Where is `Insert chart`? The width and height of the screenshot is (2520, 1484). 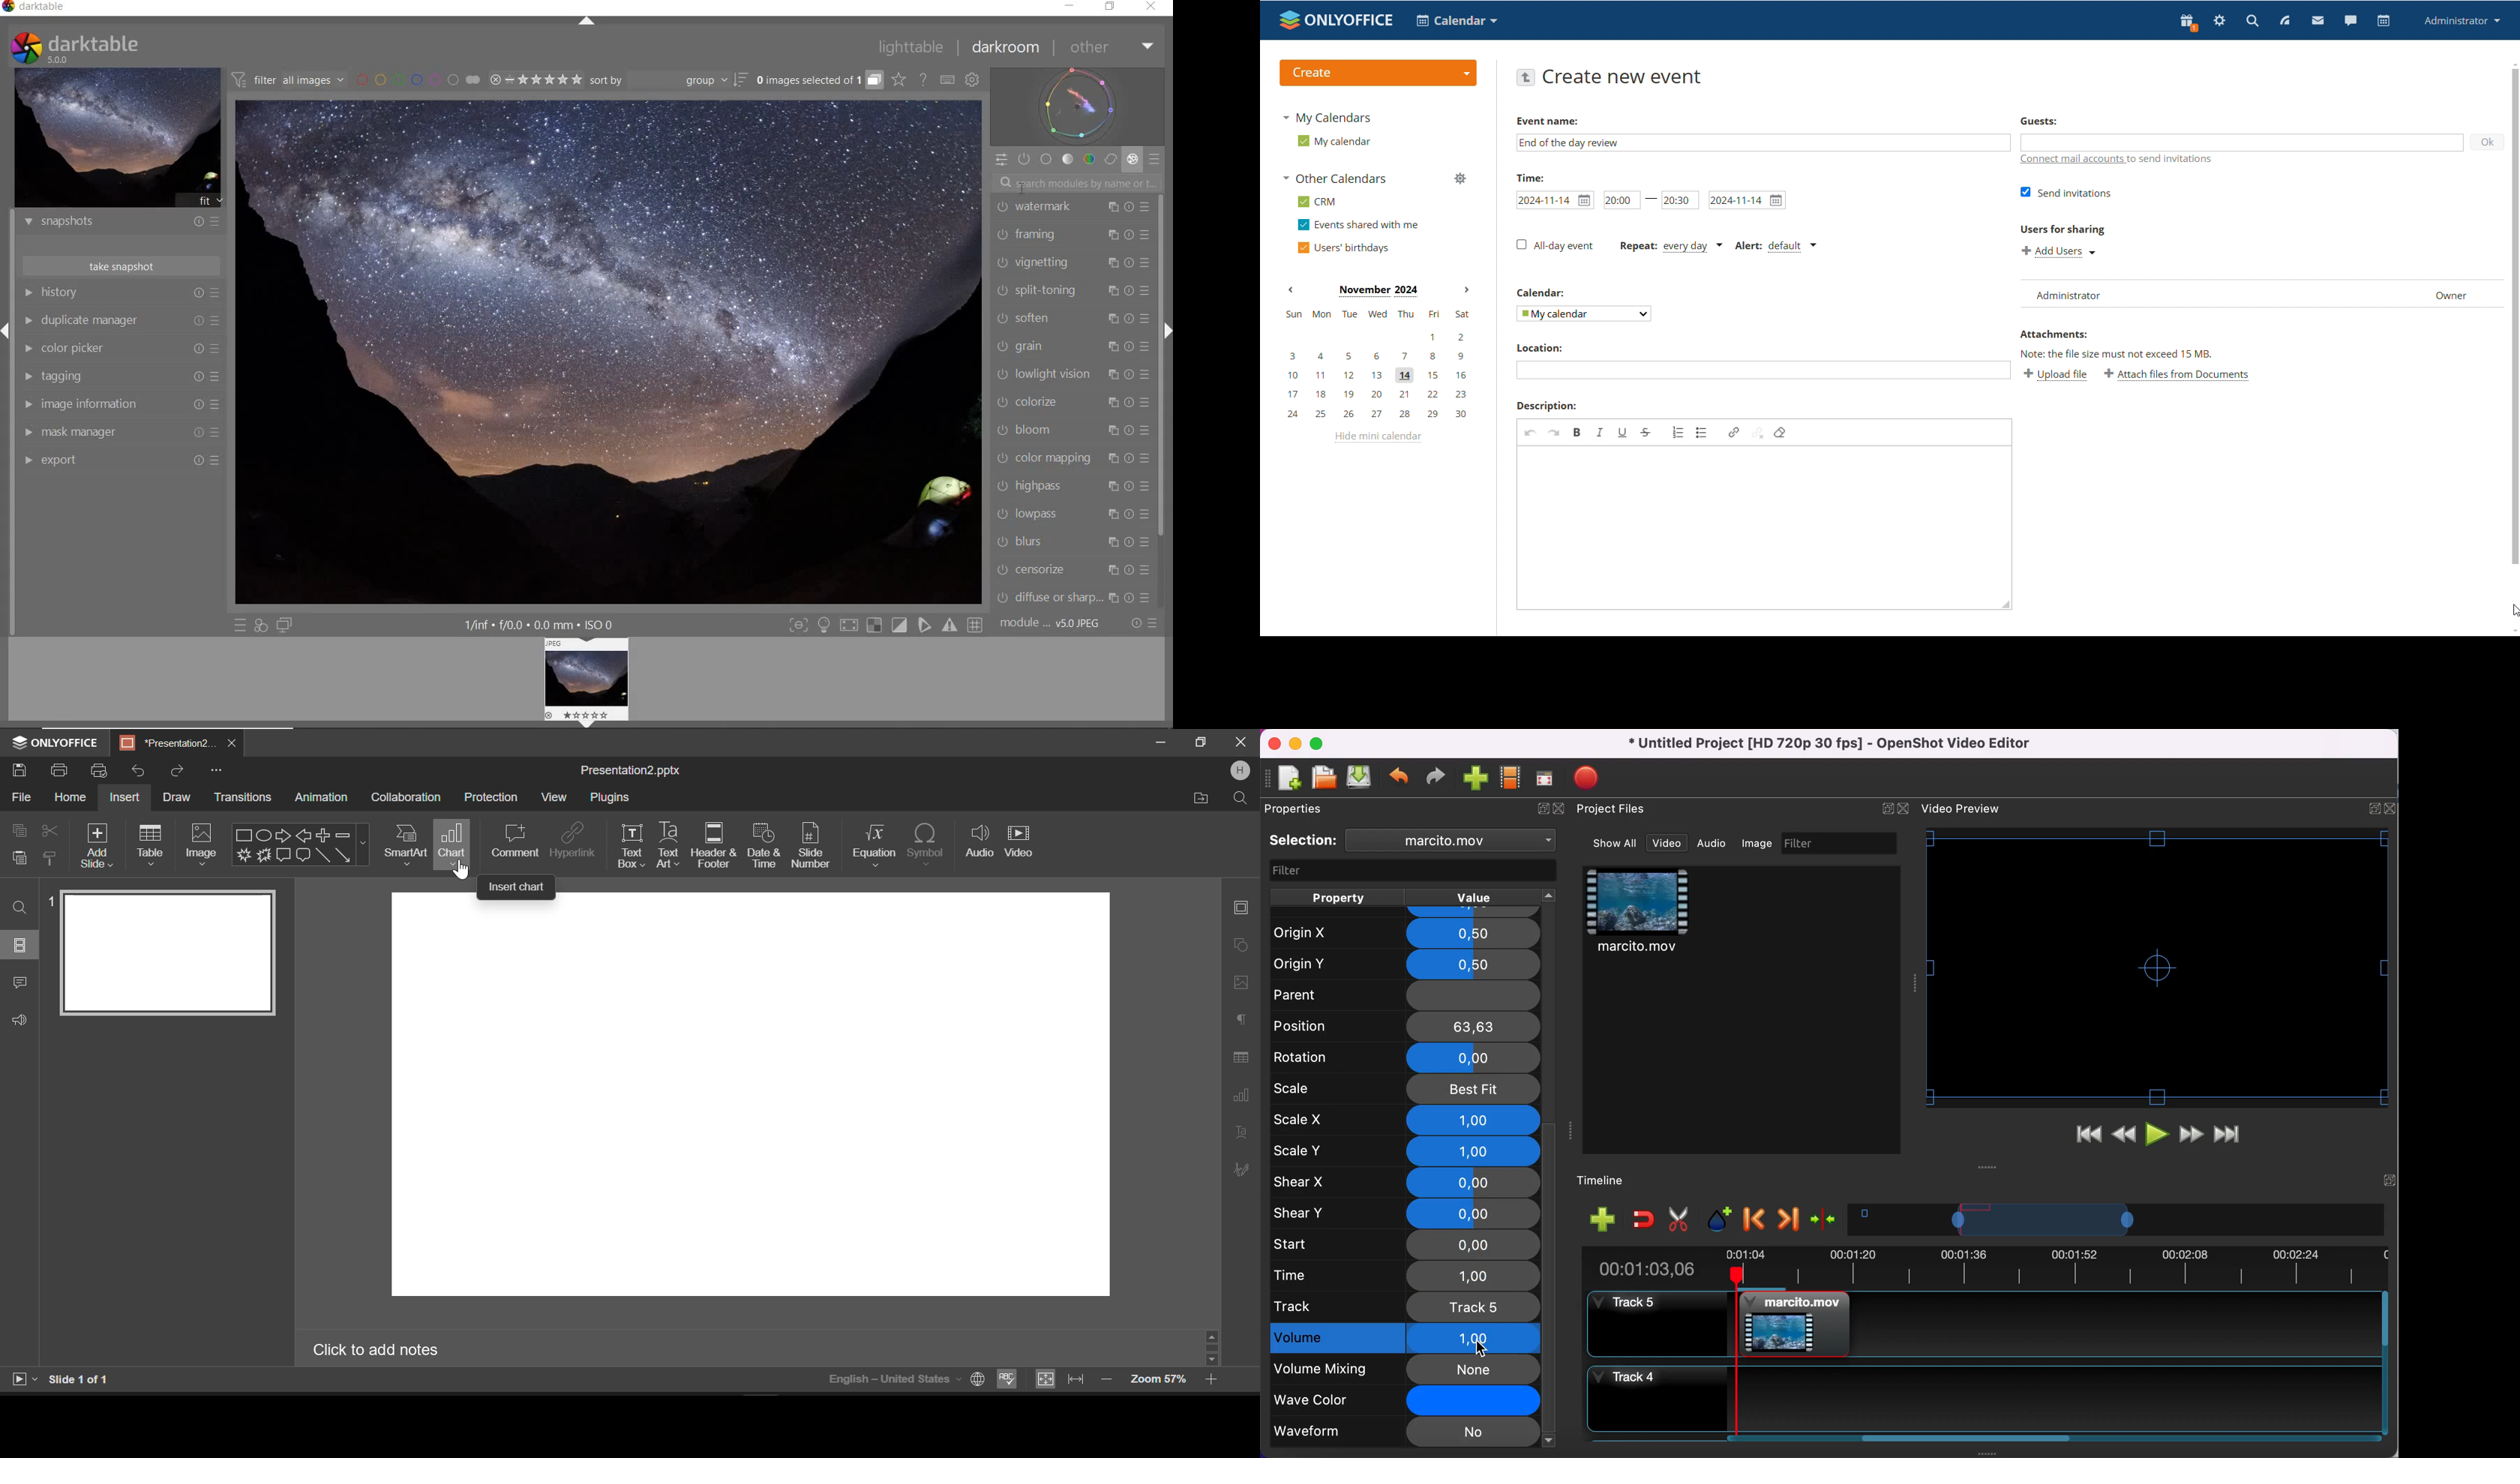
Insert chart is located at coordinates (515, 886).